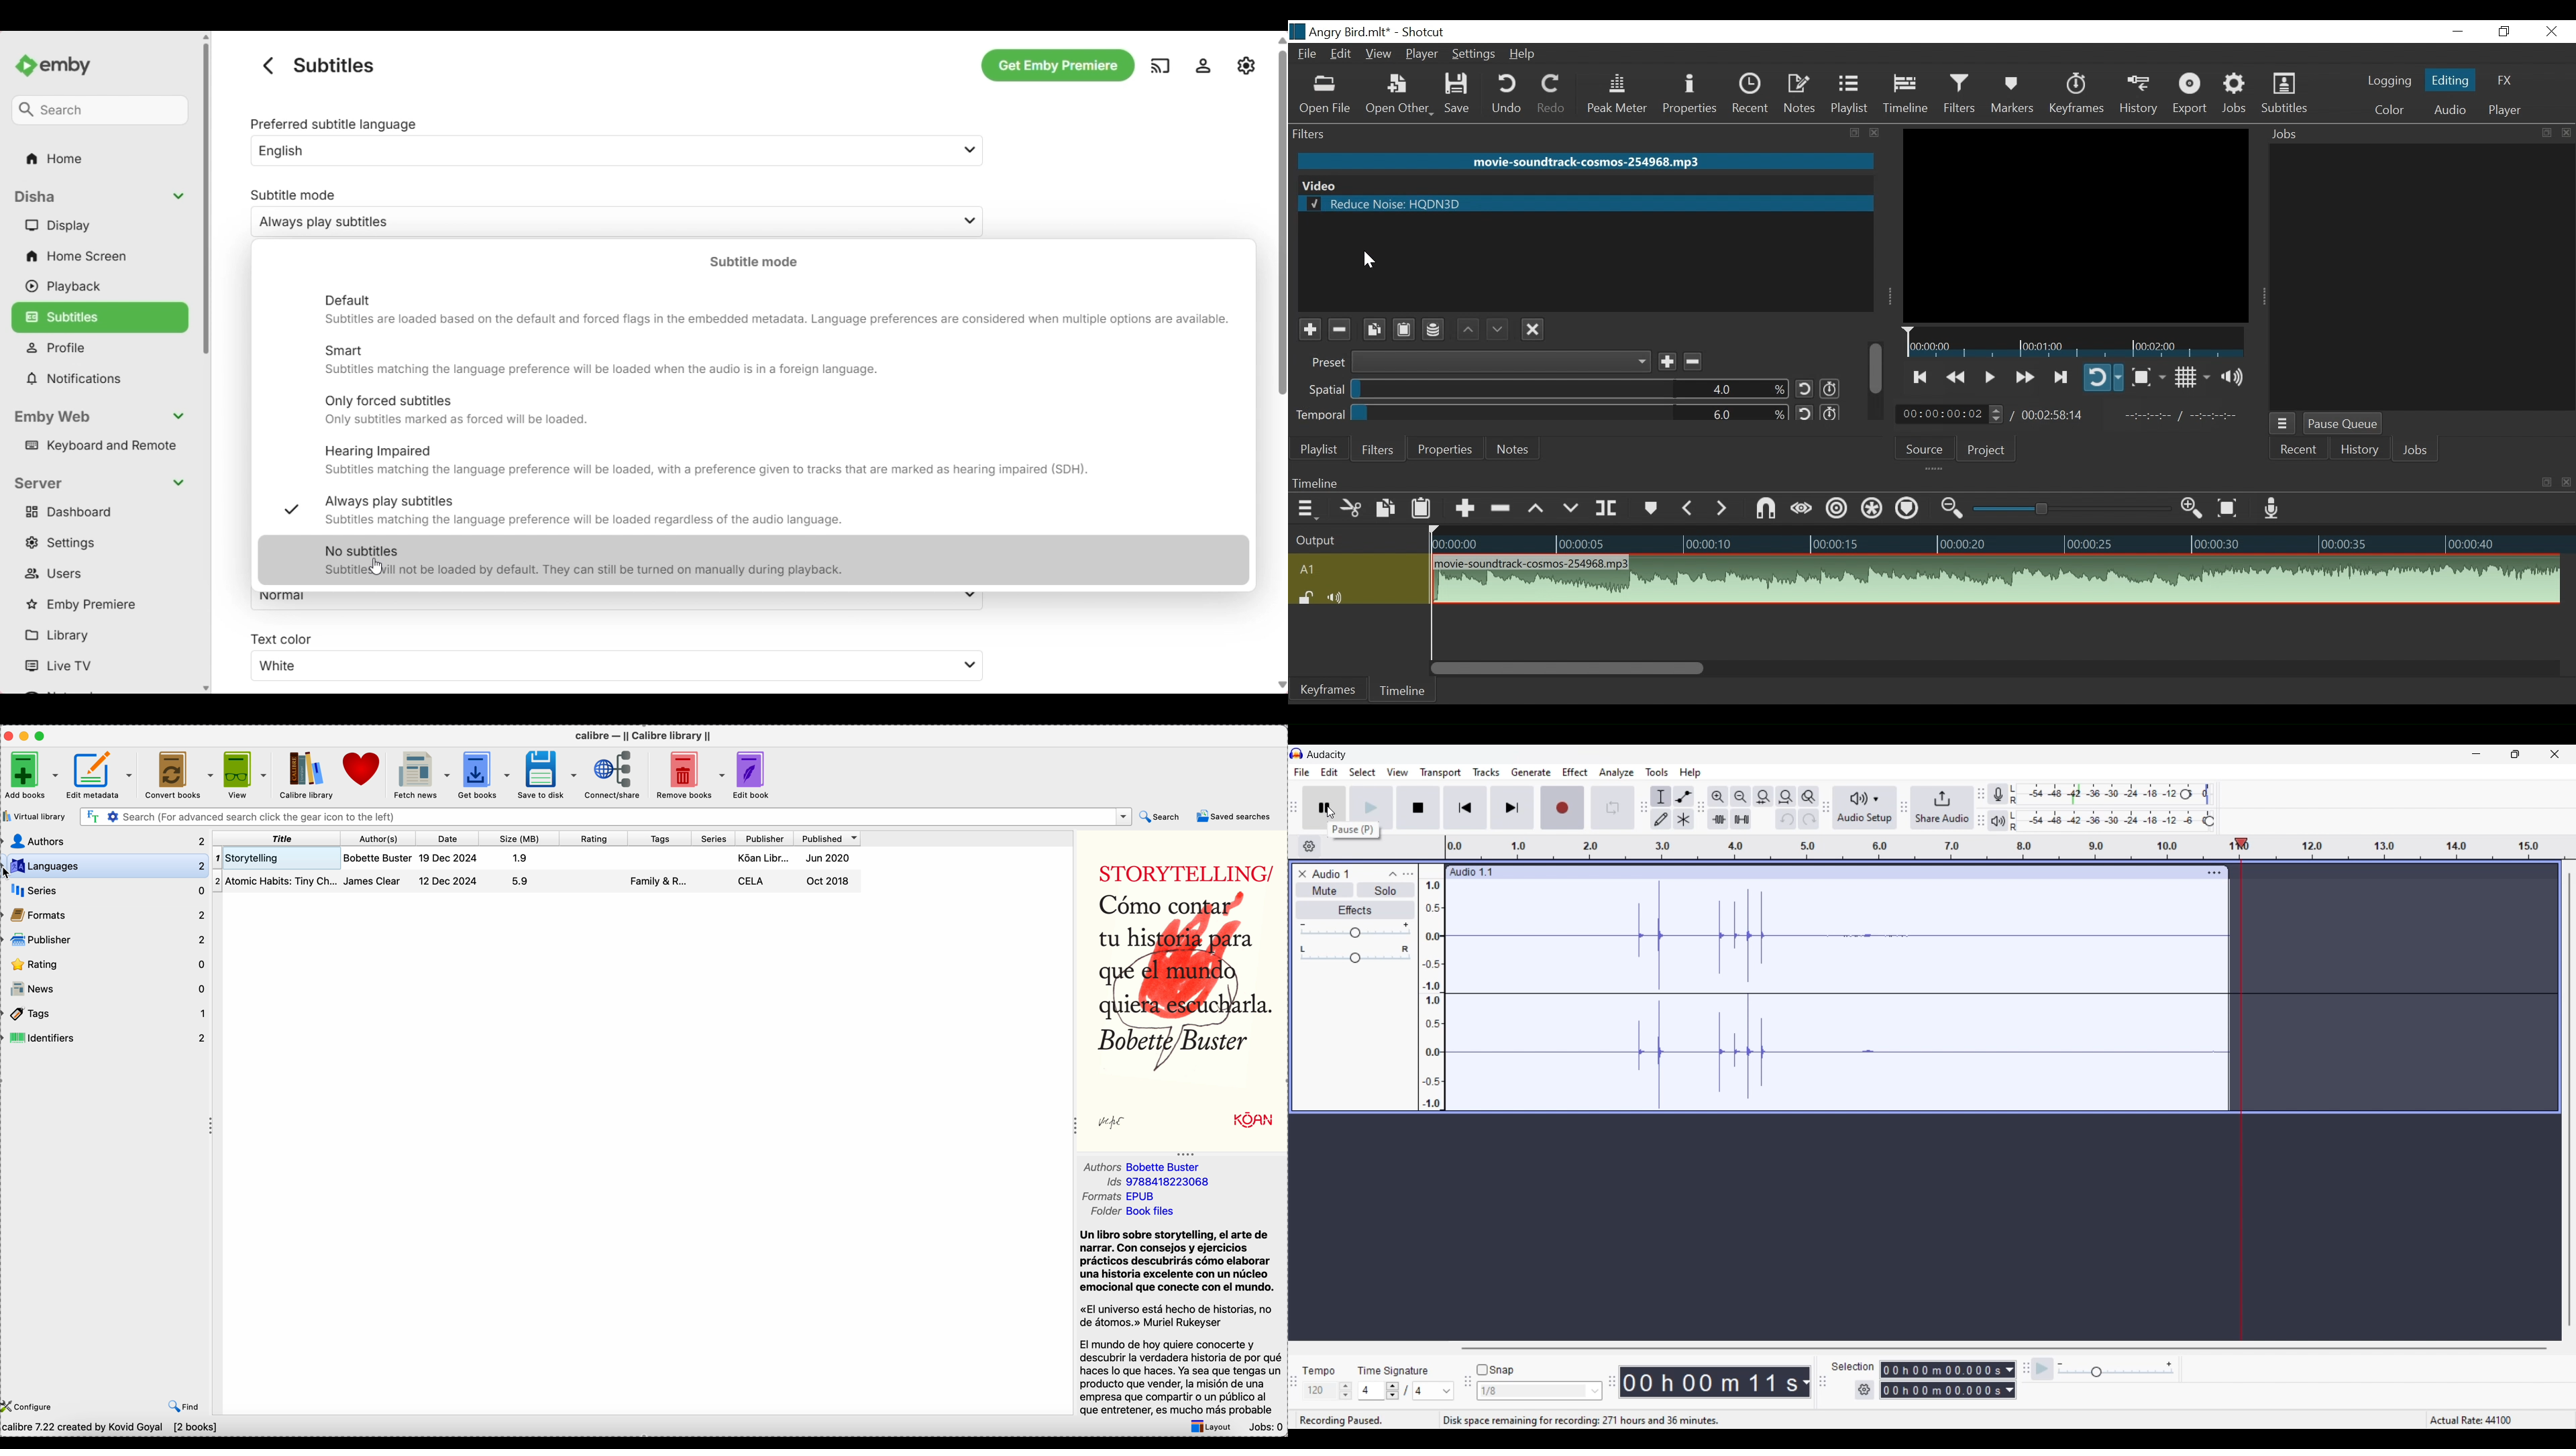 The height and width of the screenshot is (1456, 2576). What do you see at coordinates (107, 965) in the screenshot?
I see `rating` at bounding box center [107, 965].